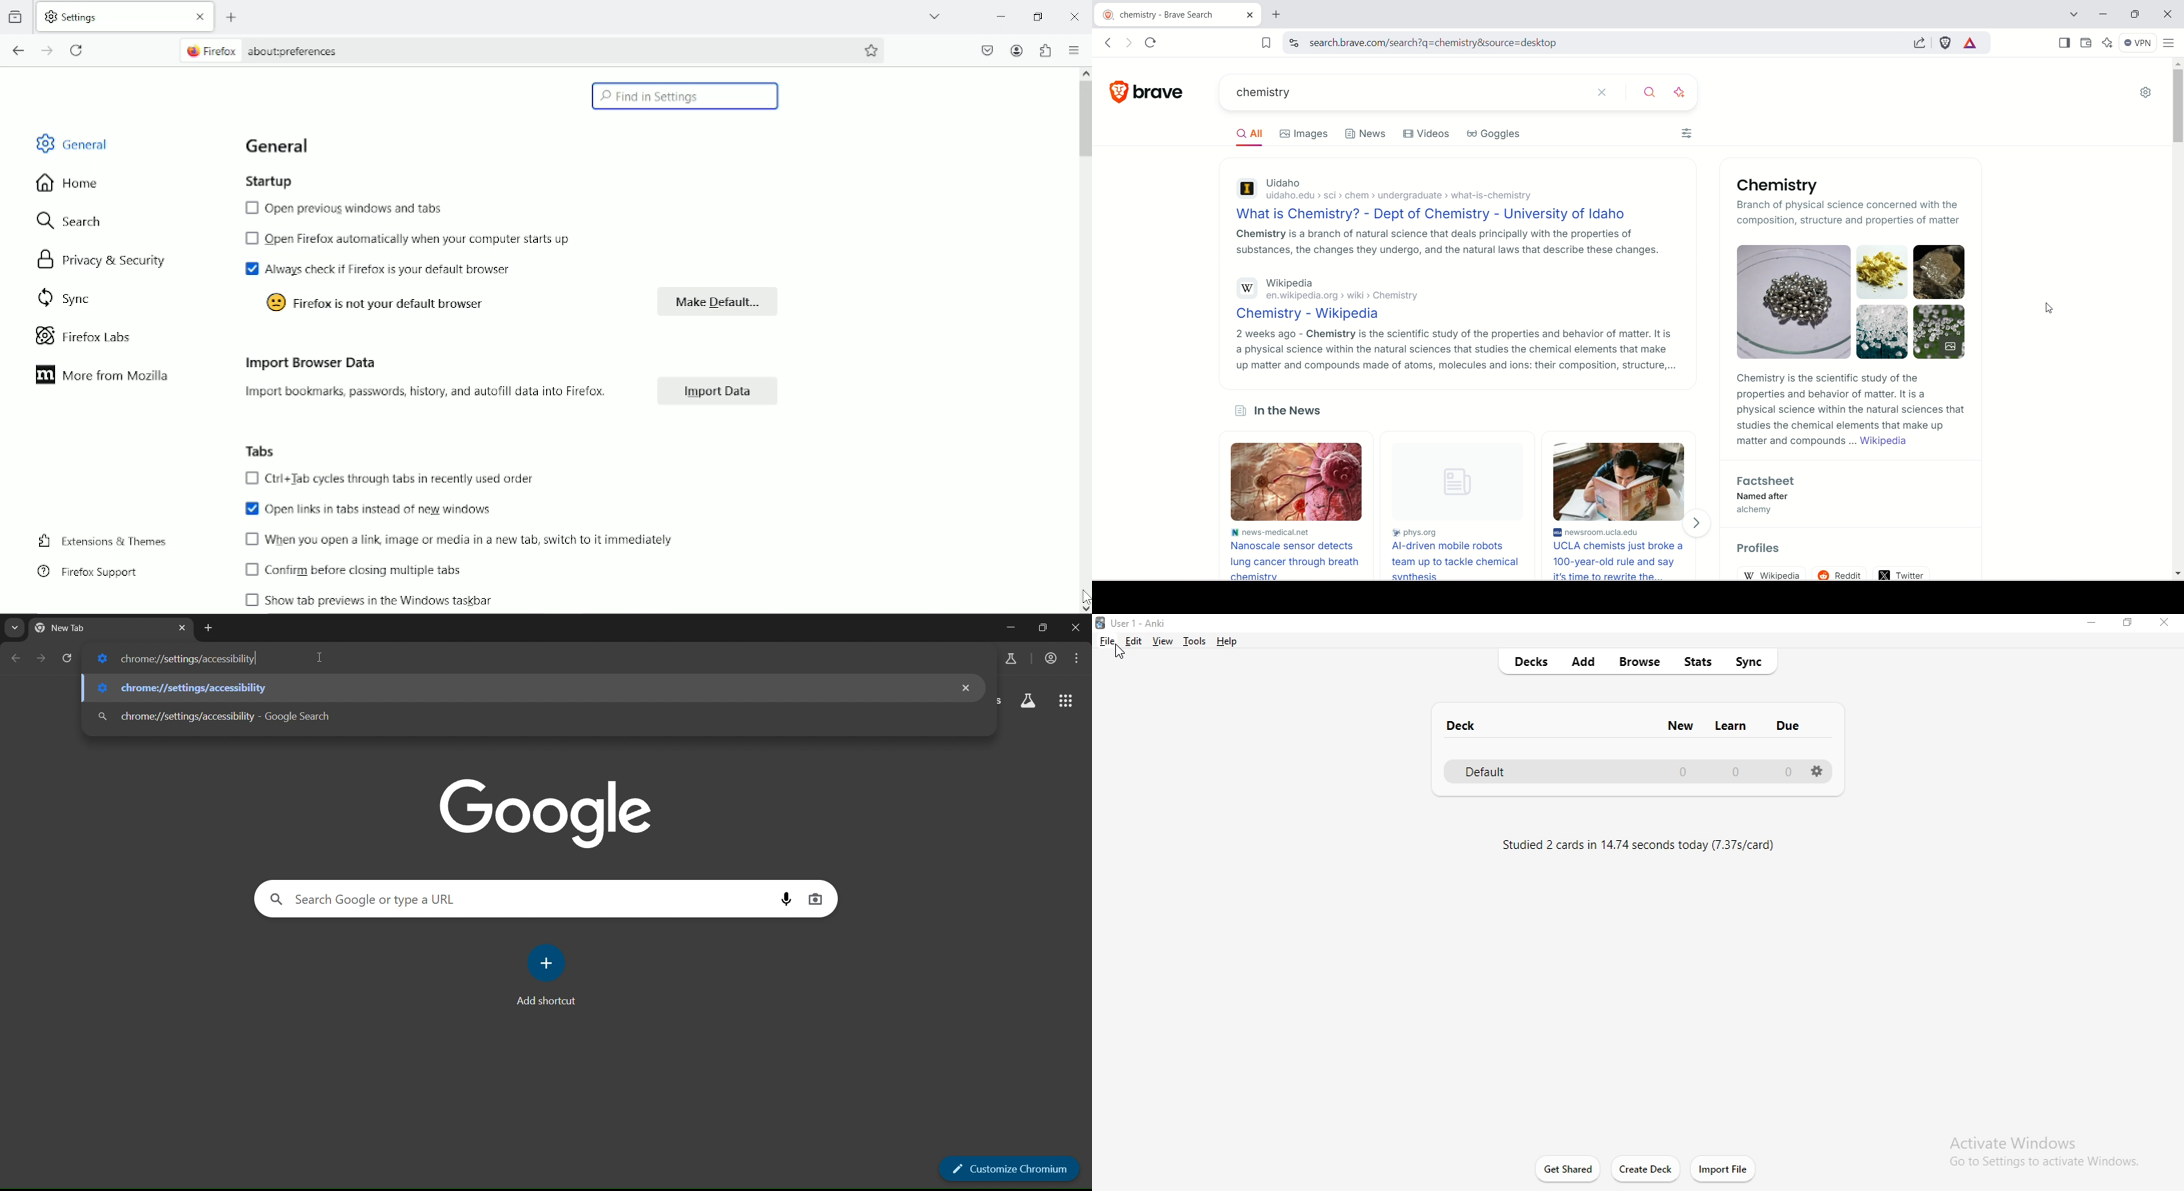 Image resolution: width=2184 pixels, height=1204 pixels. Describe the element at coordinates (378, 270) in the screenshot. I see `Always check if Firefox is your default browser` at that location.